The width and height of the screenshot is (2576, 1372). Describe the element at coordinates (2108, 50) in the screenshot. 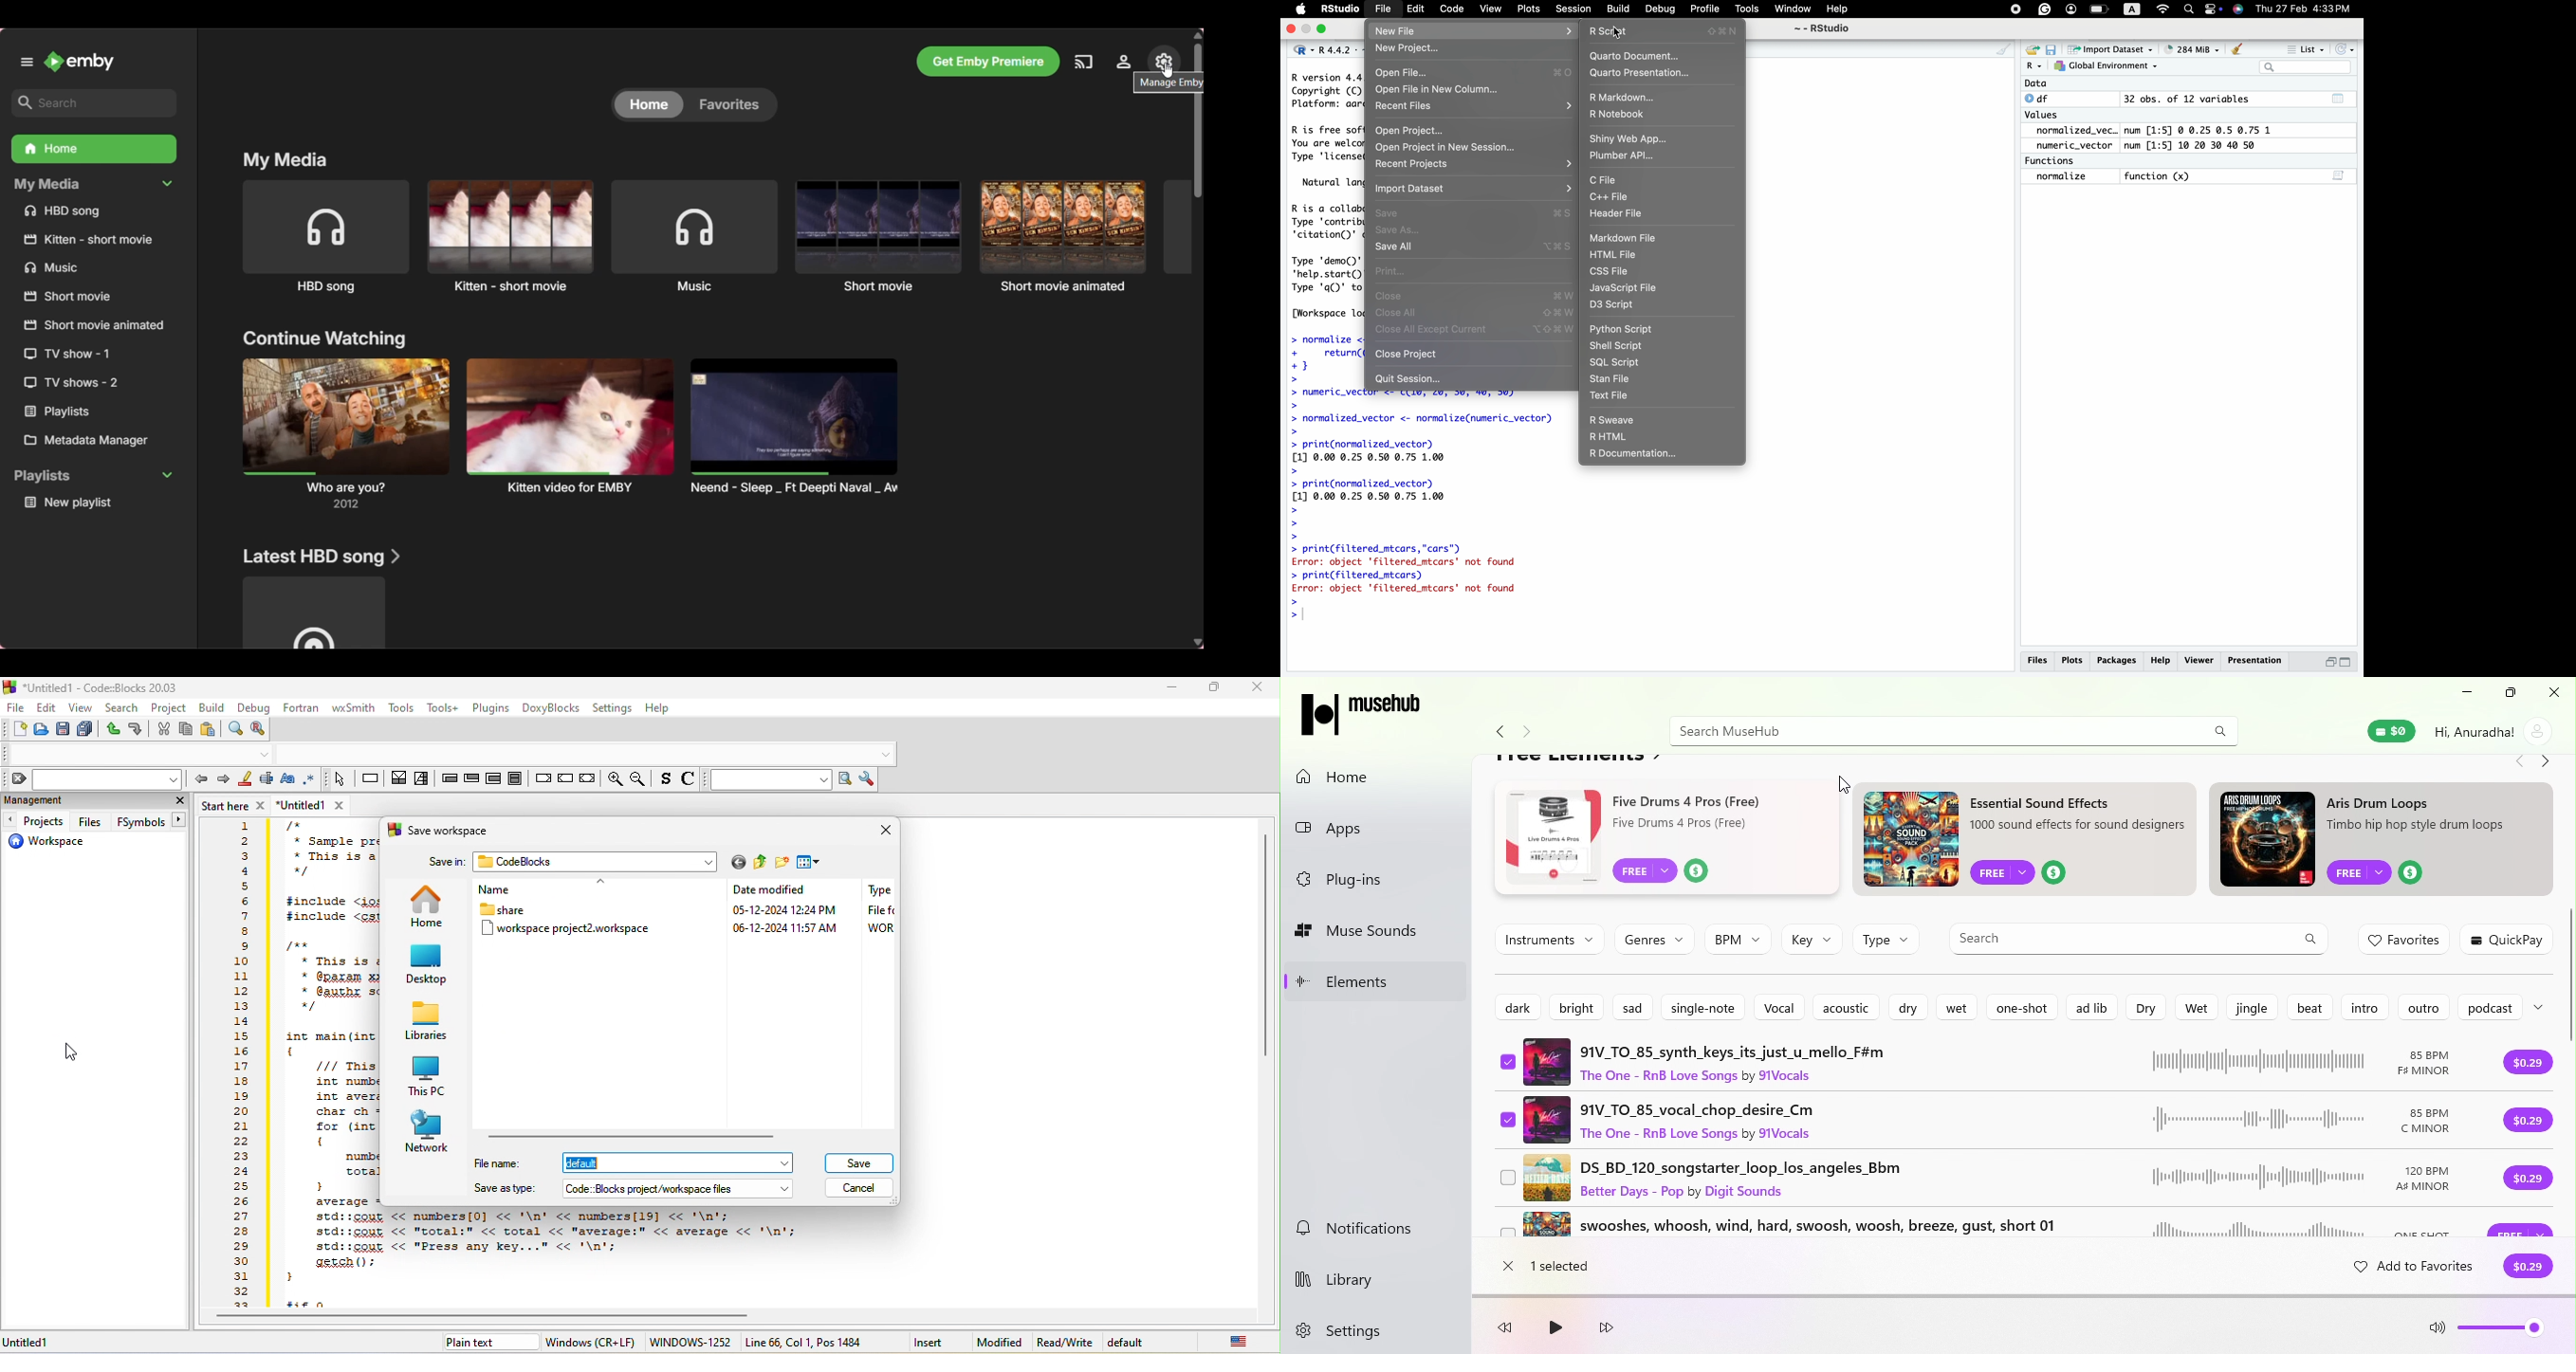

I see `Import Dataset` at that location.